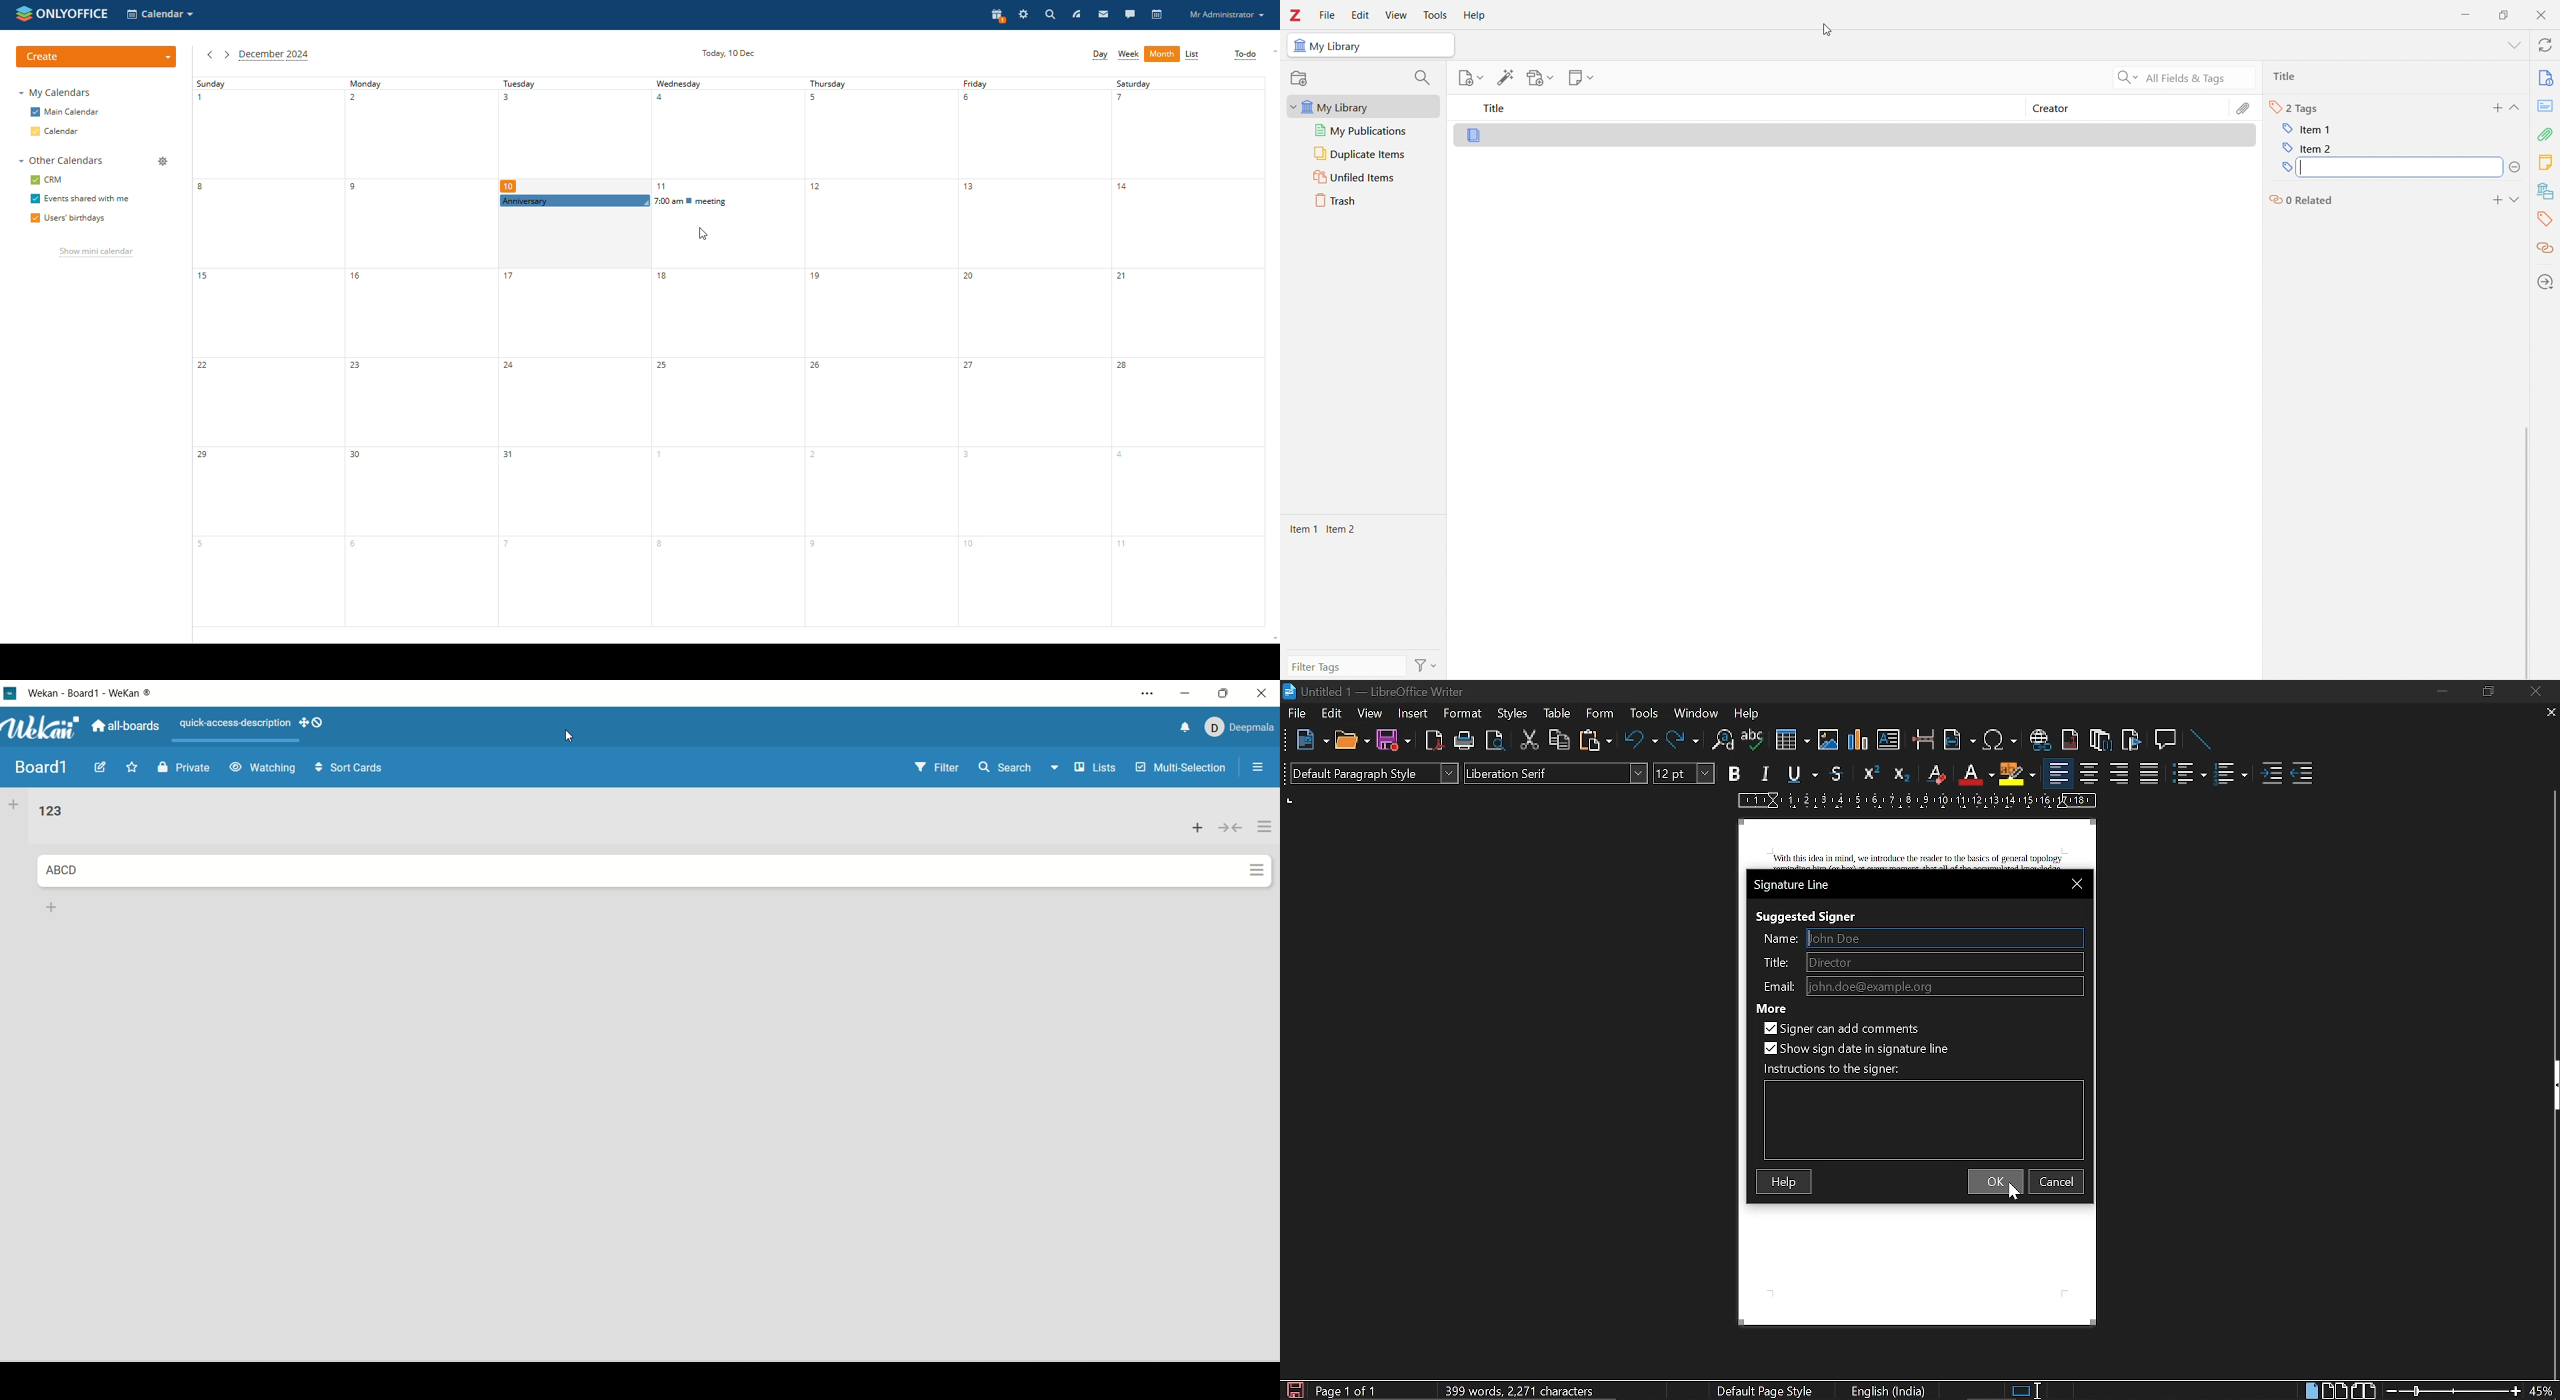  What do you see at coordinates (1603, 714) in the screenshot?
I see `form` at bounding box center [1603, 714].